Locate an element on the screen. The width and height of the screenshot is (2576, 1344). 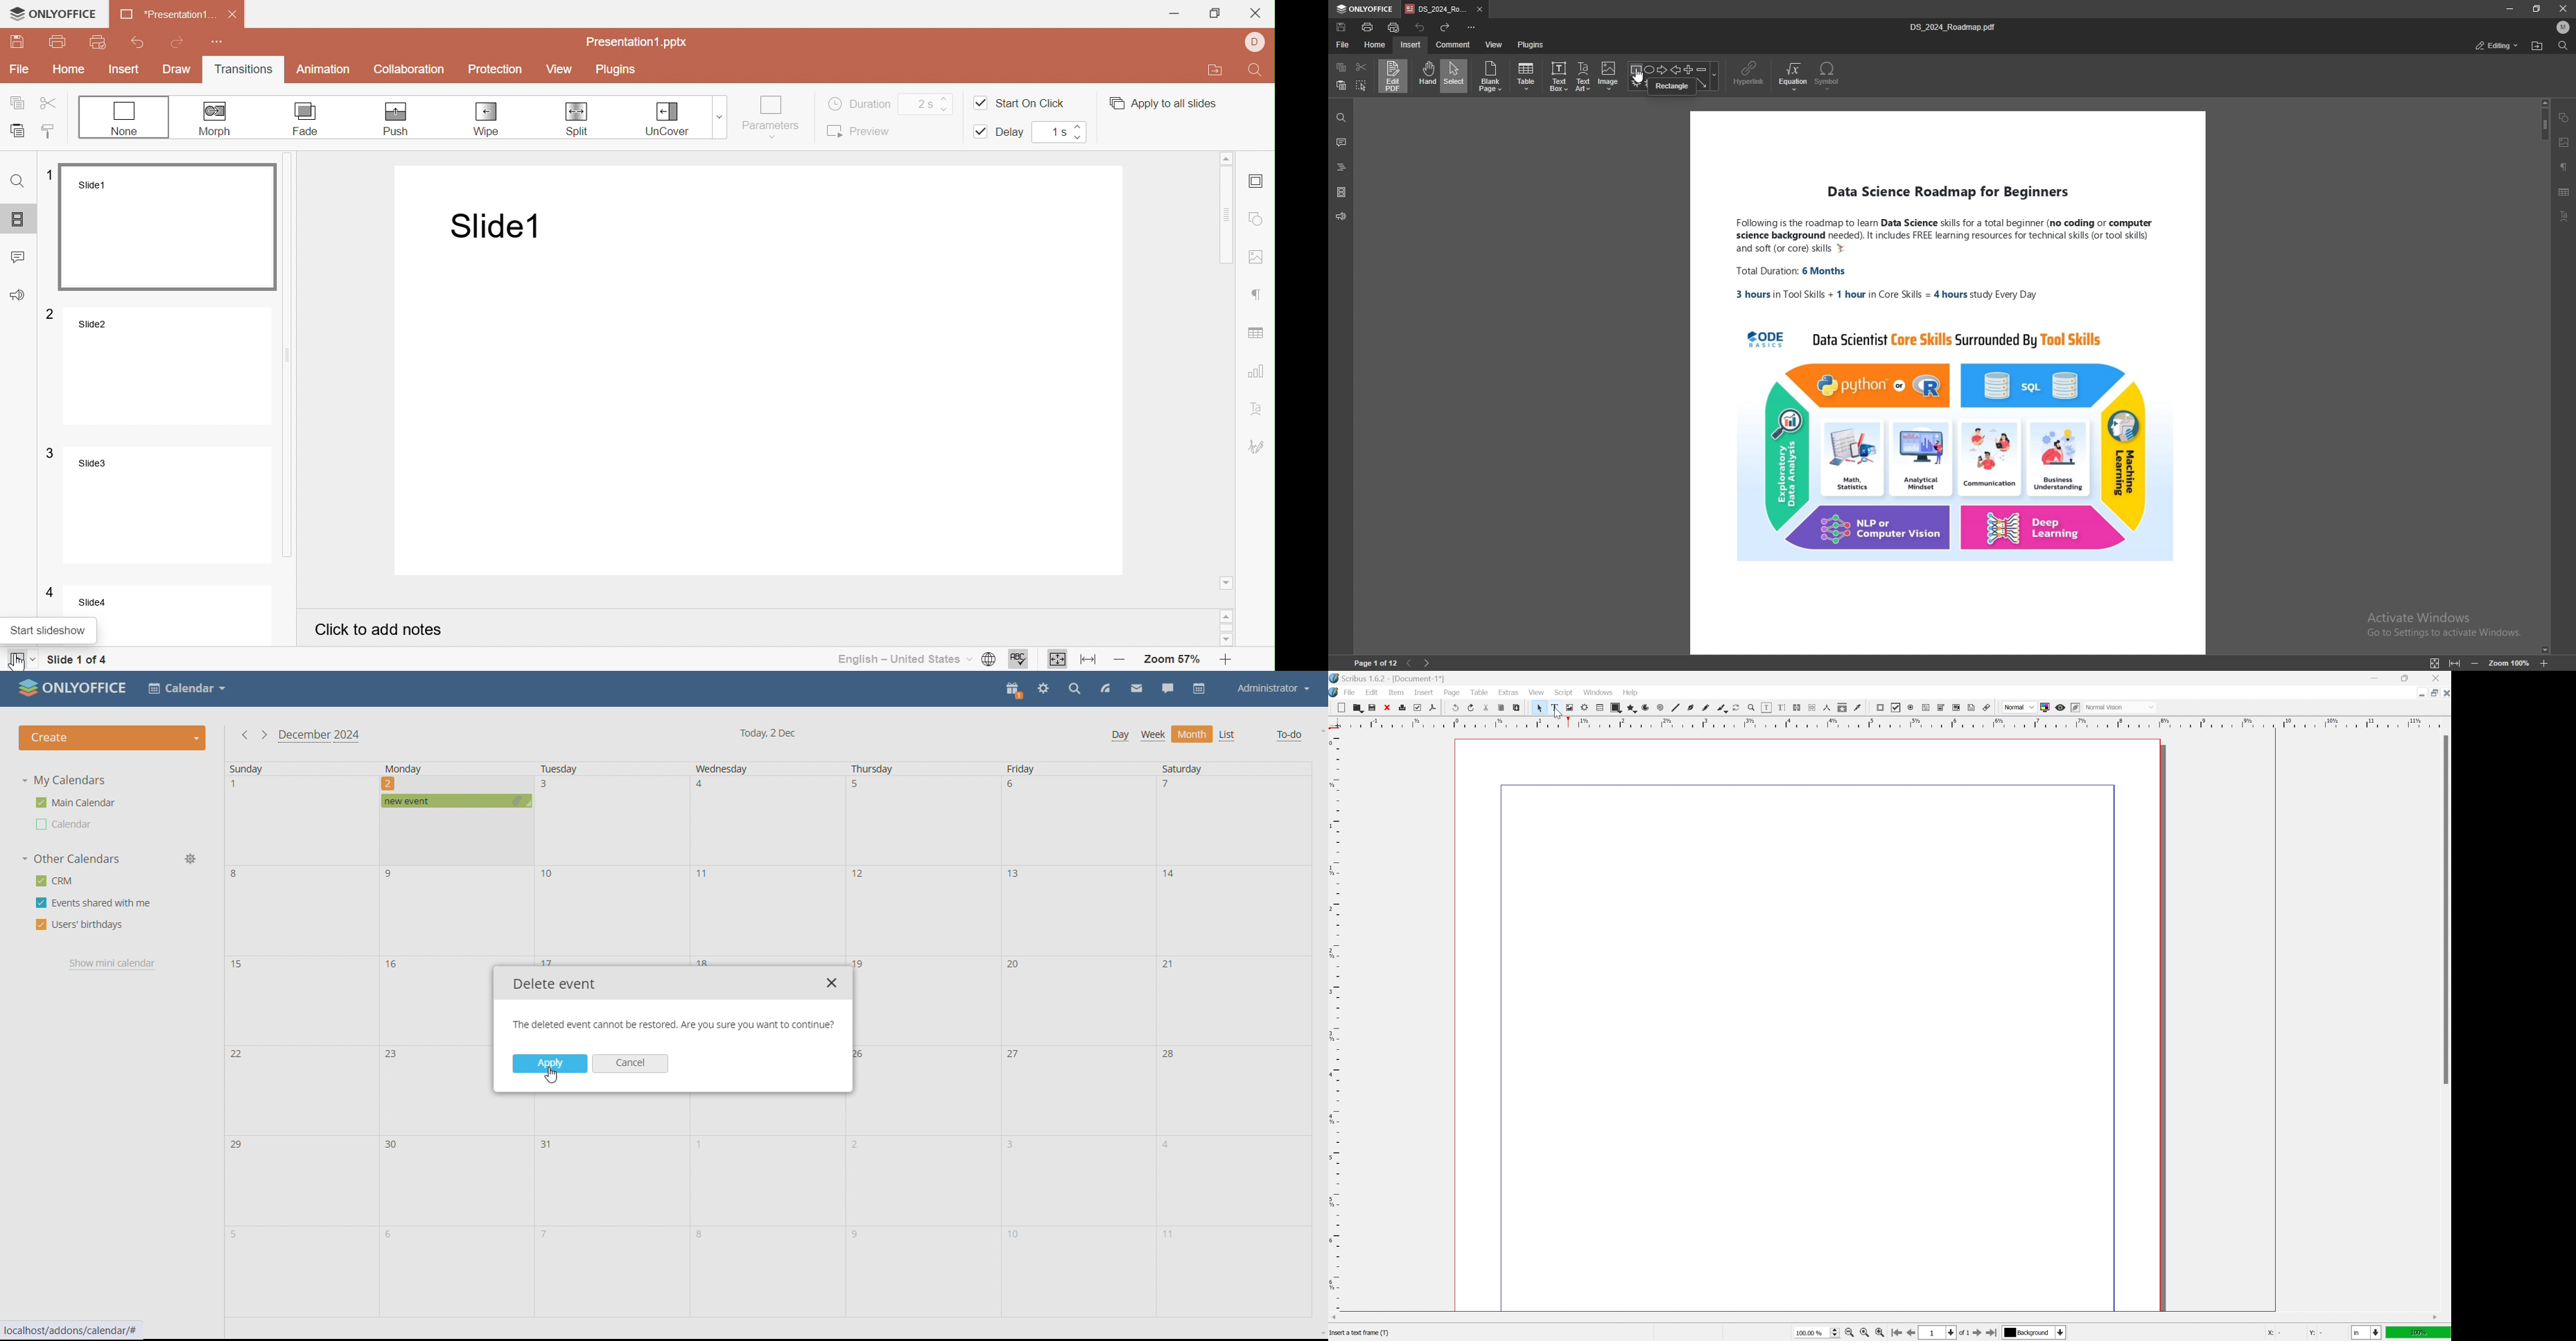
10 is located at coordinates (1018, 1239).